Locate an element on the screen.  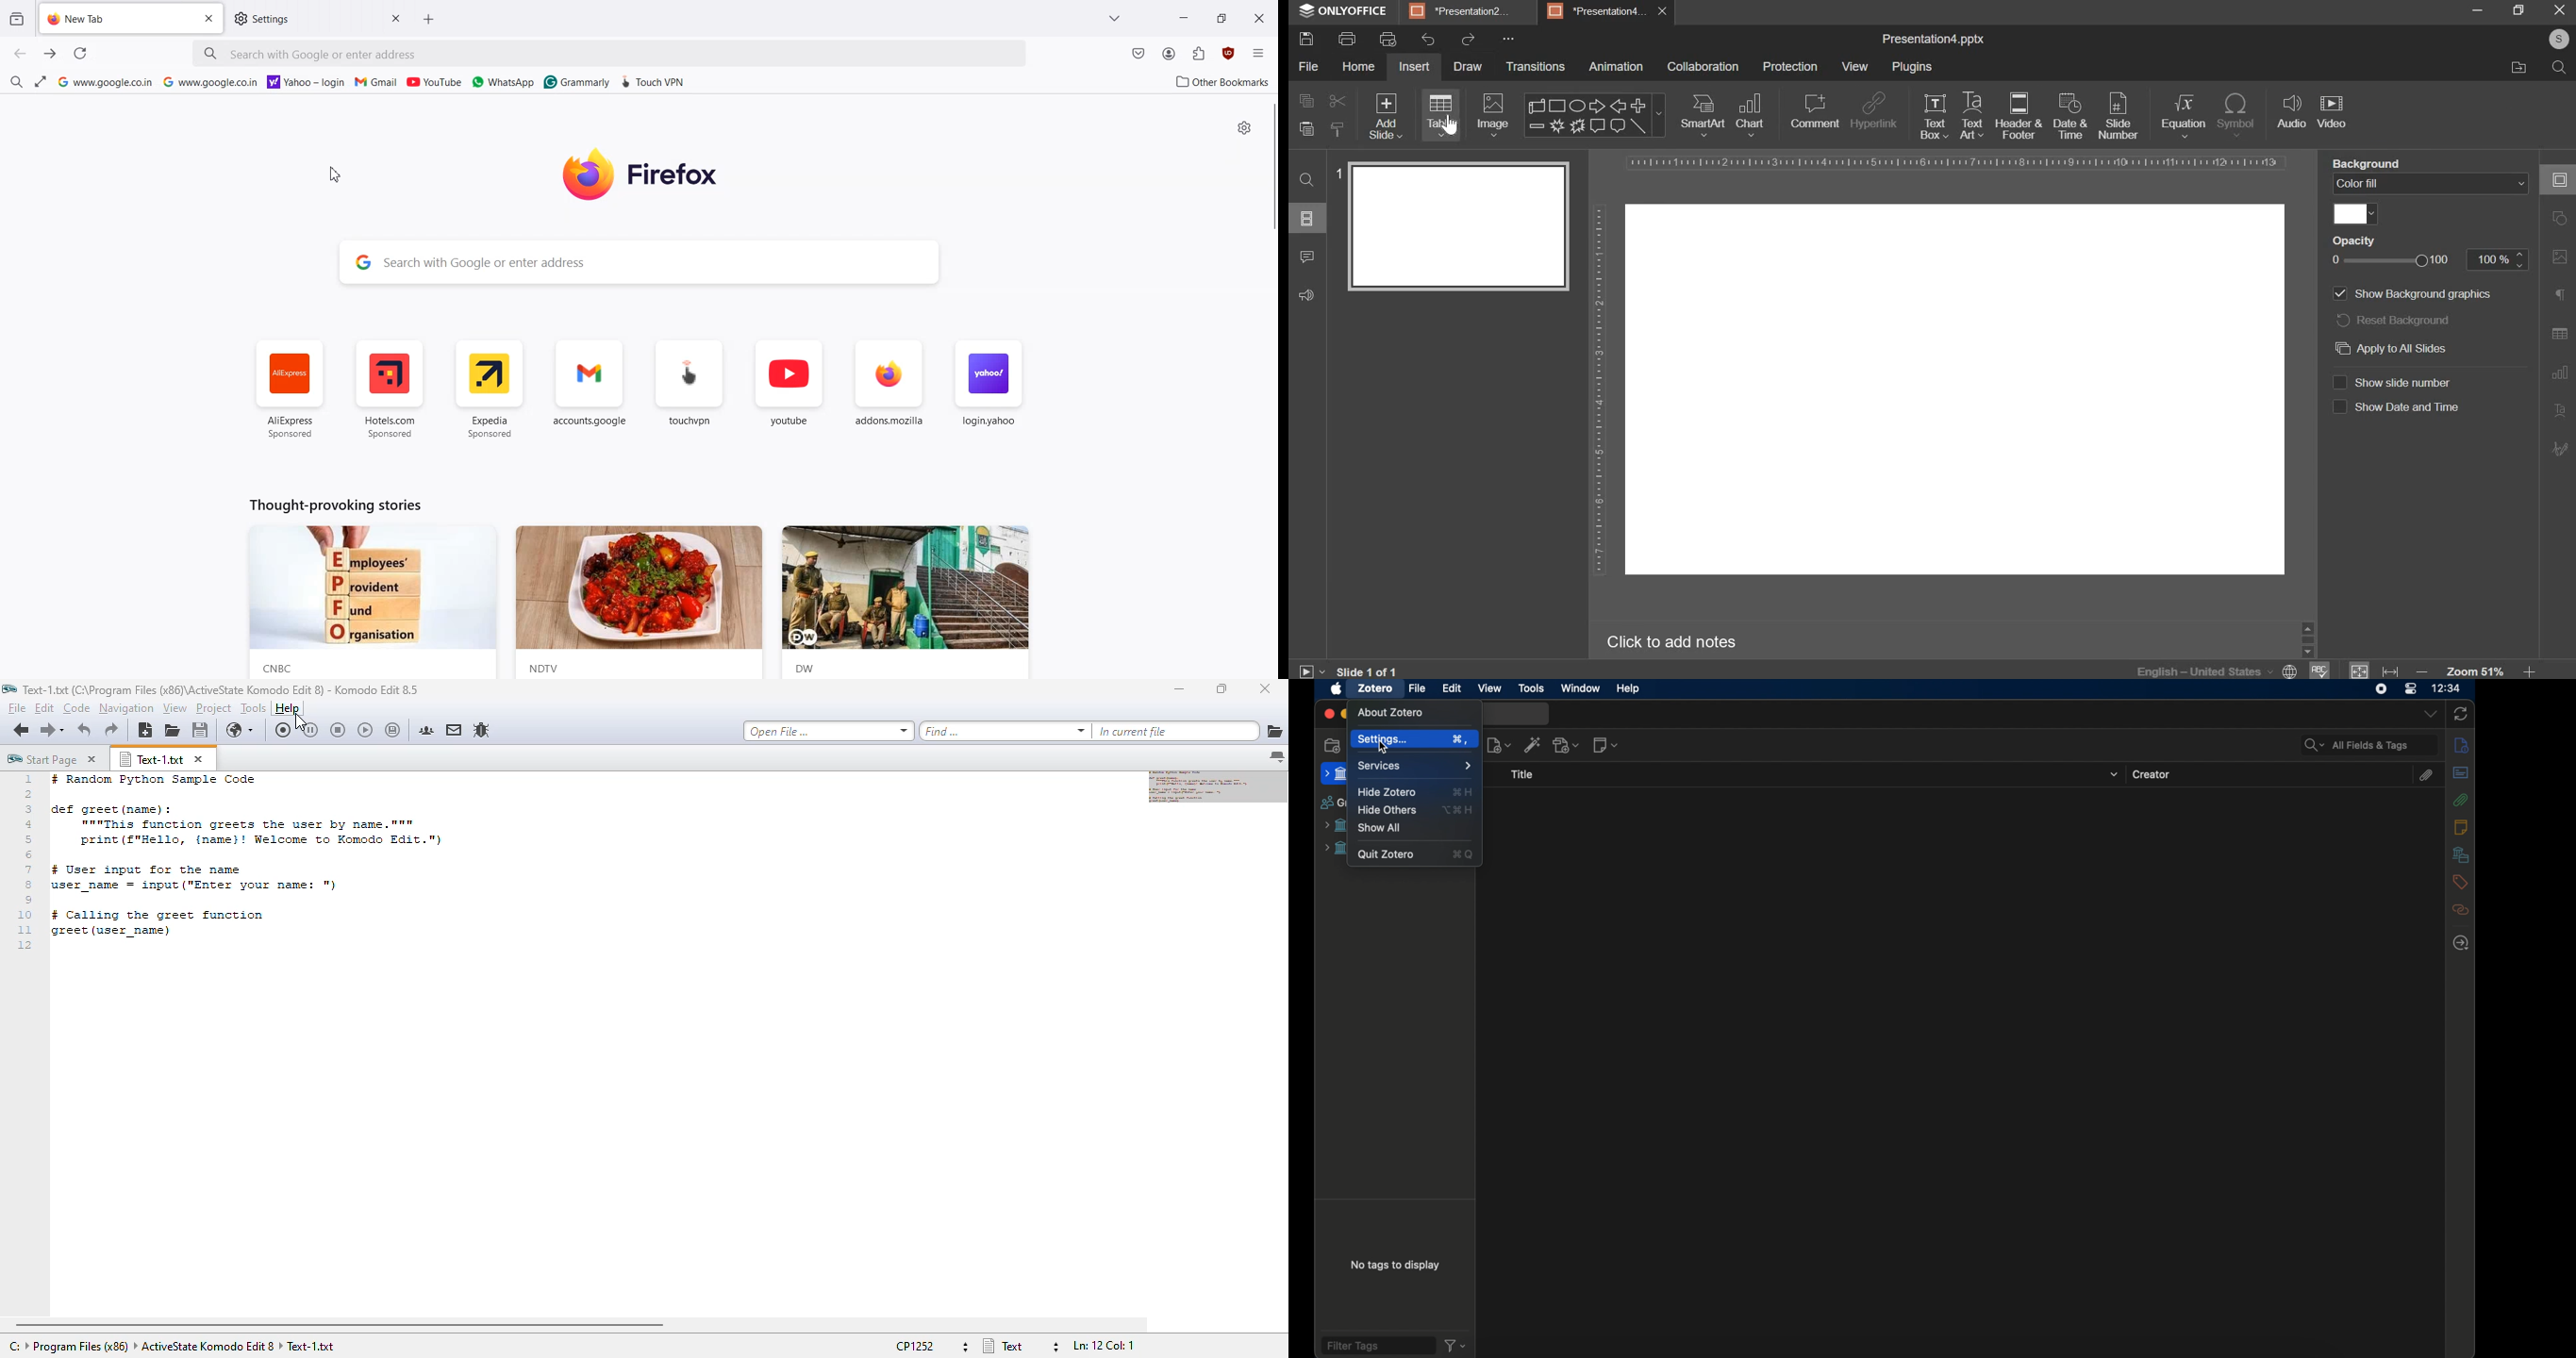
close is located at coordinates (1327, 715).